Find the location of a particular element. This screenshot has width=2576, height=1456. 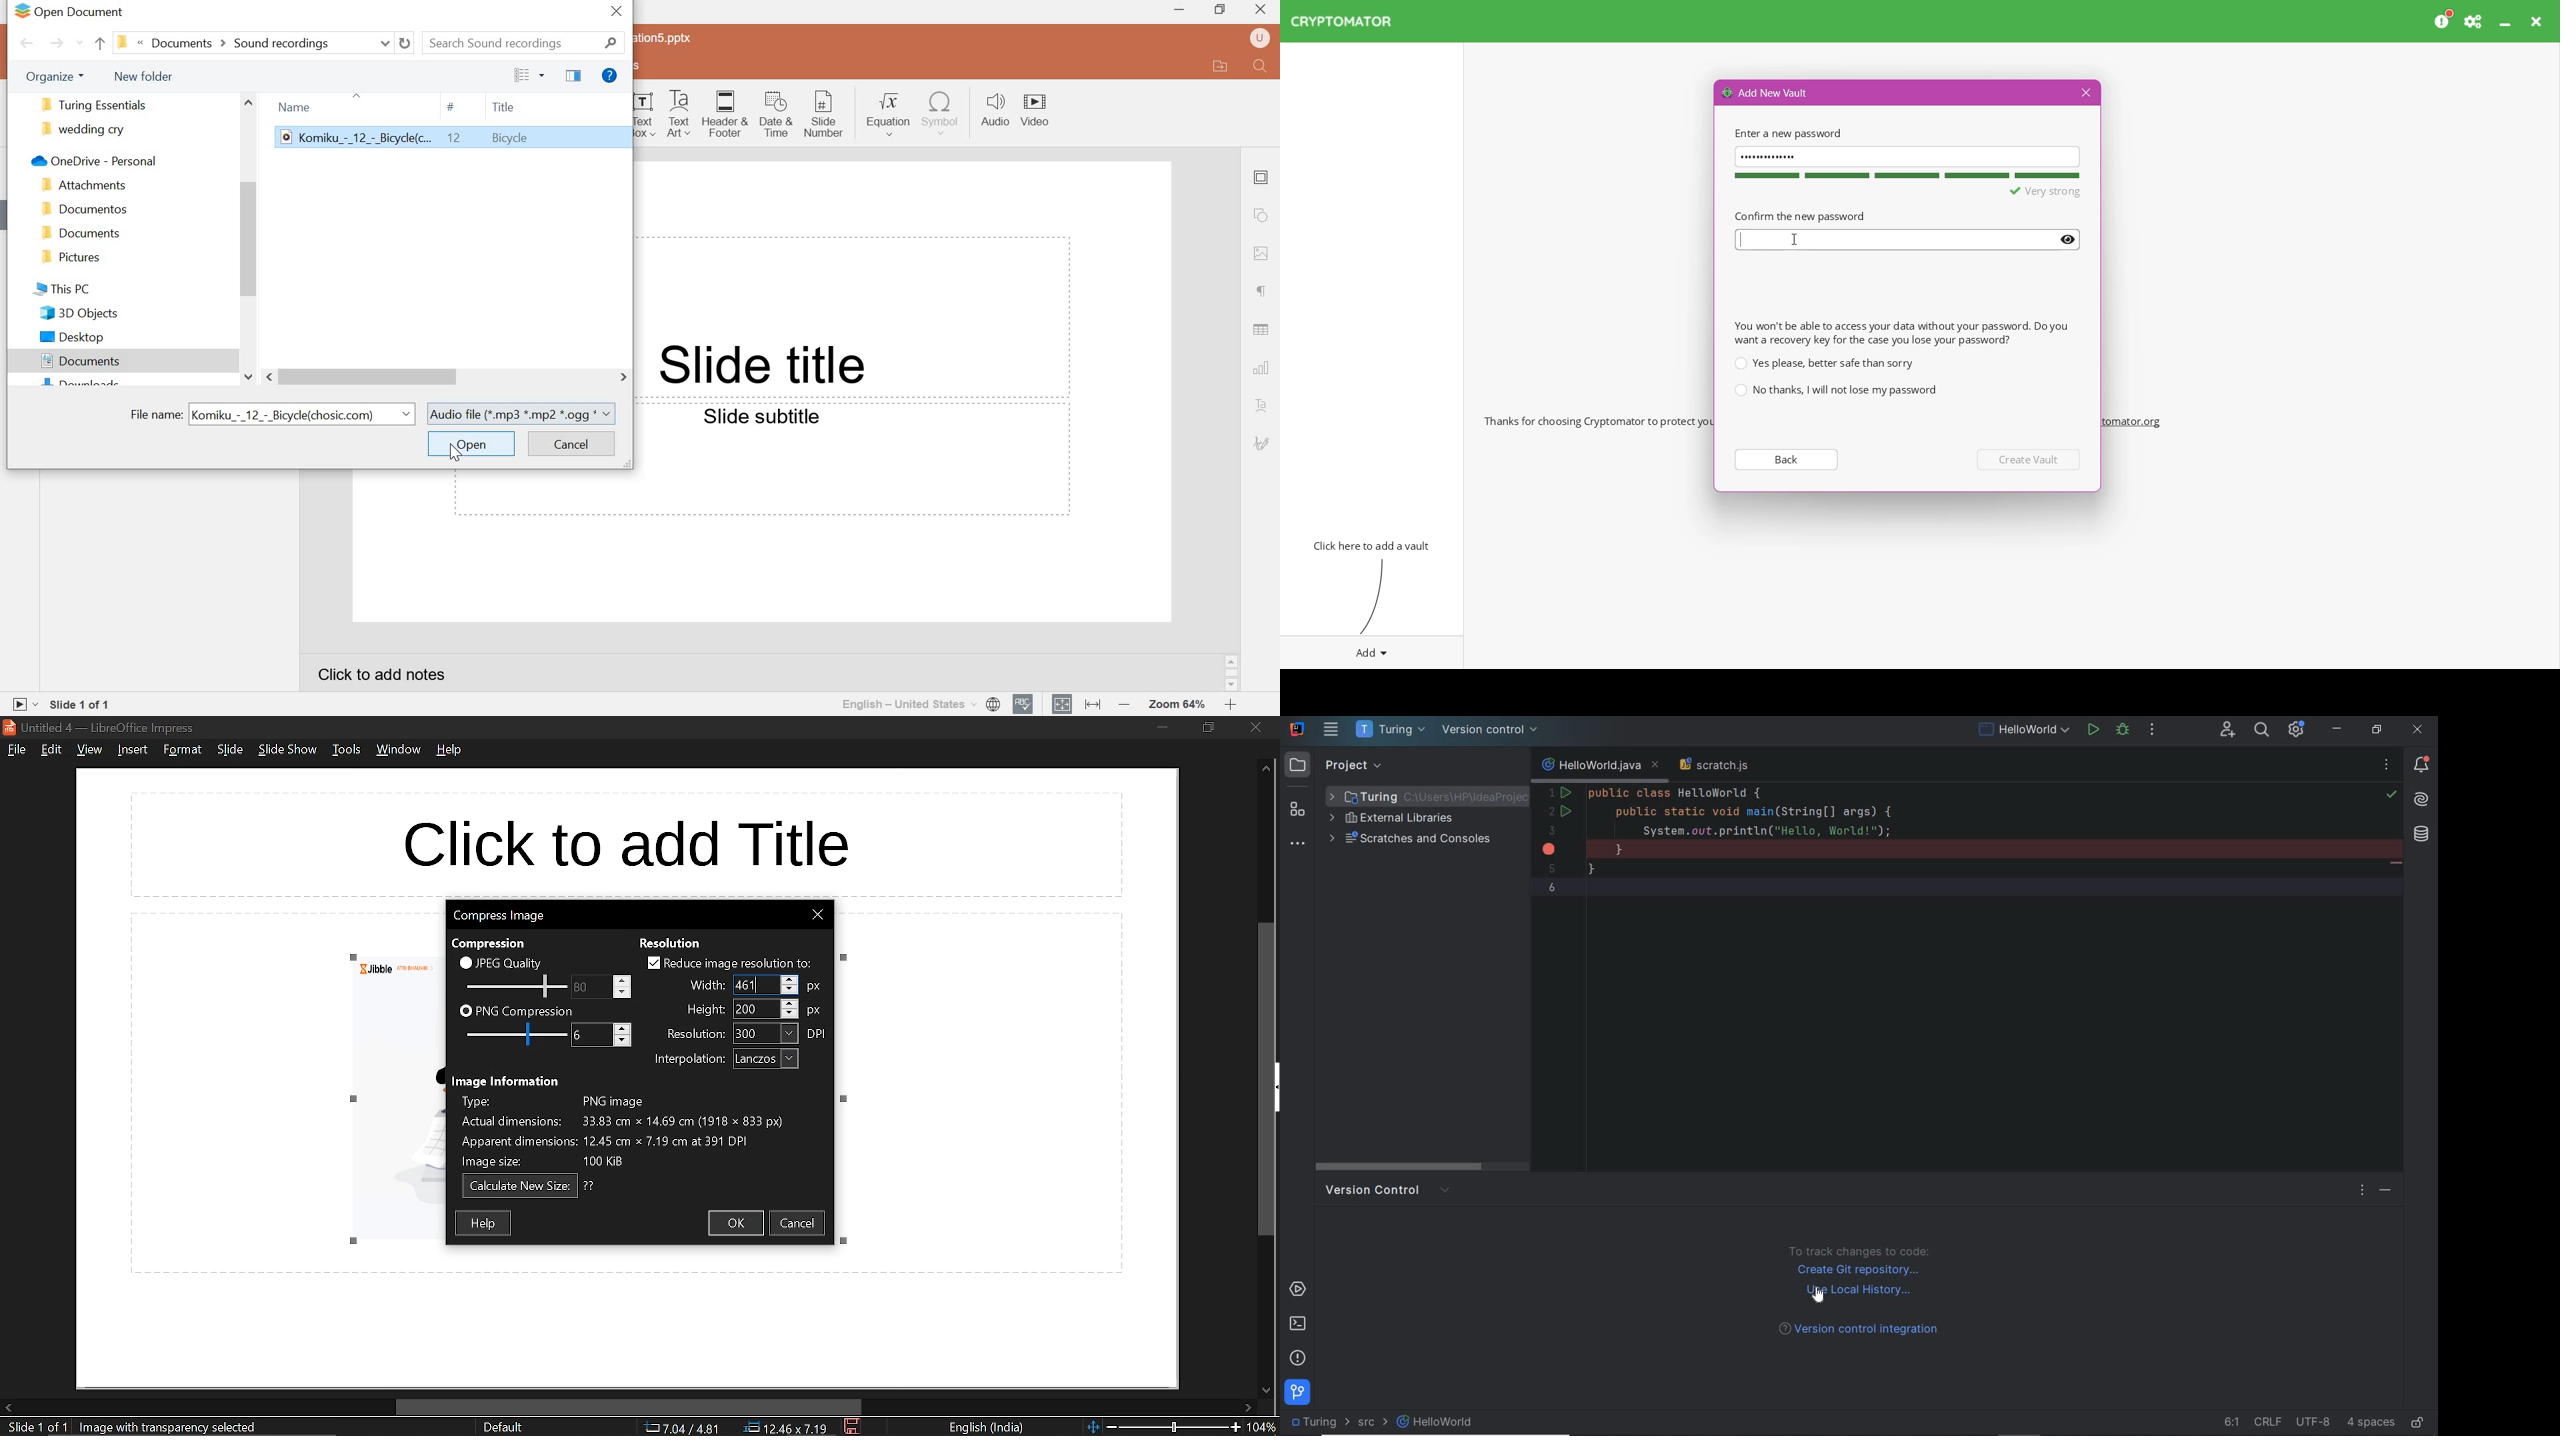

get help is located at coordinates (610, 75).